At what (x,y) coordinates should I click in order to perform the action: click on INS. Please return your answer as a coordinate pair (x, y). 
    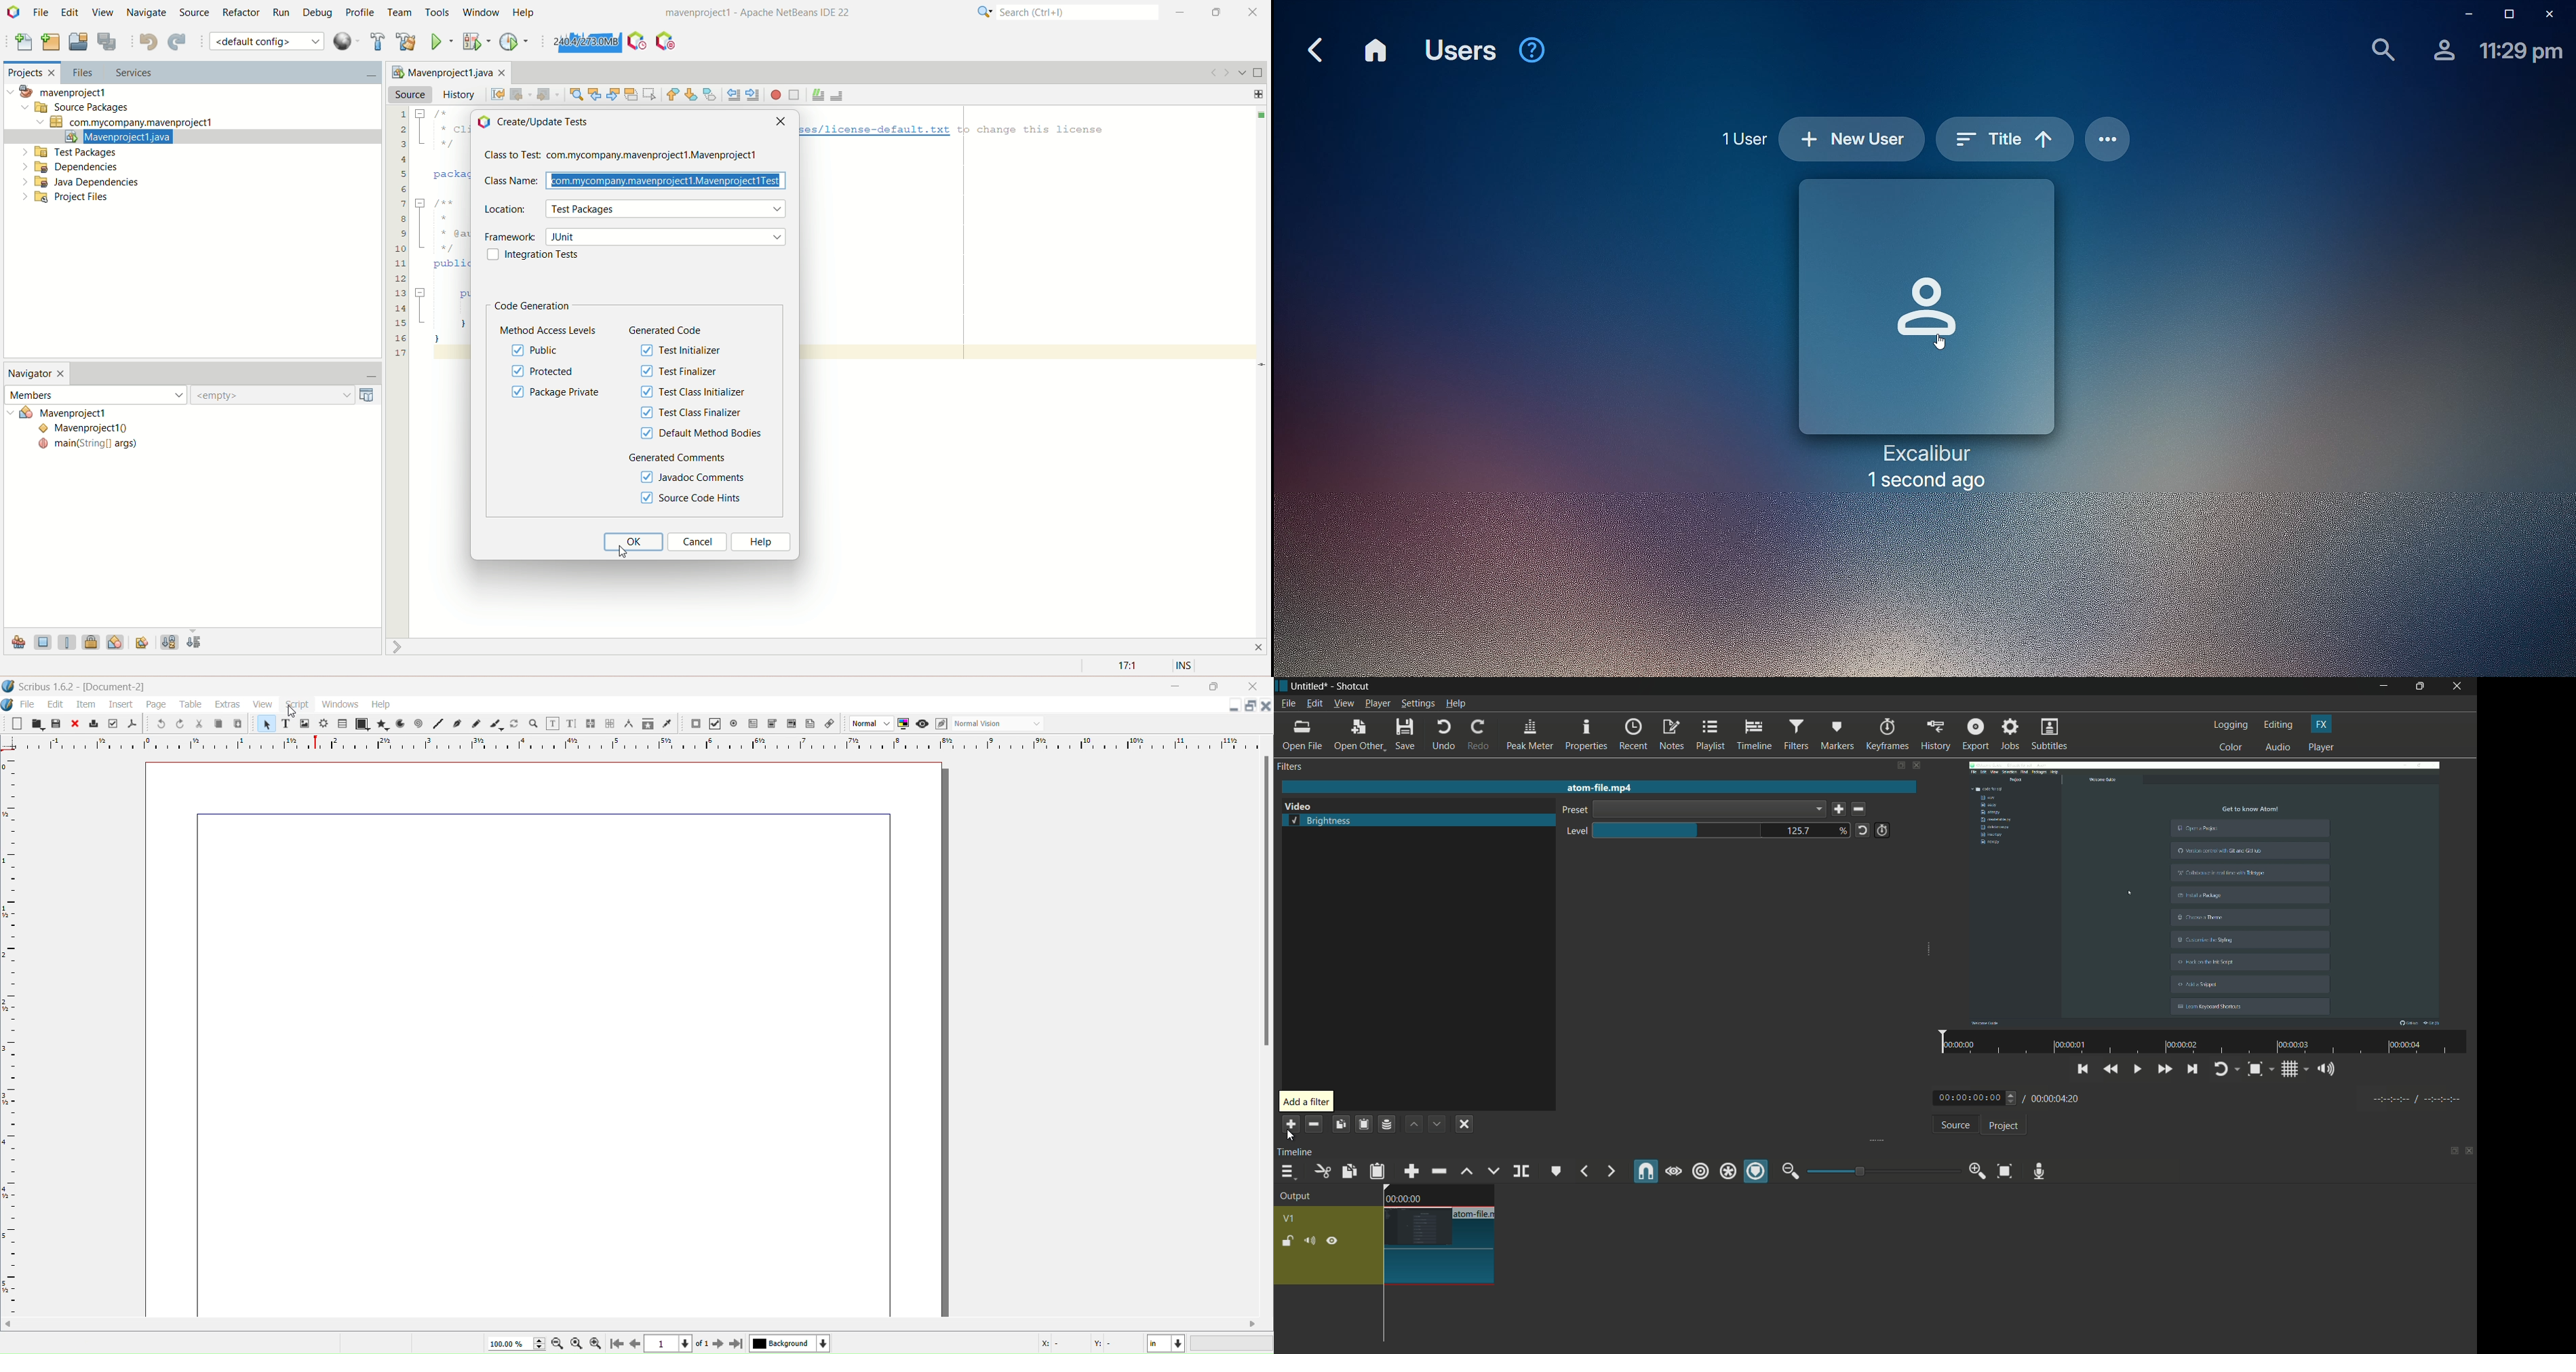
    Looking at the image, I should click on (1186, 666).